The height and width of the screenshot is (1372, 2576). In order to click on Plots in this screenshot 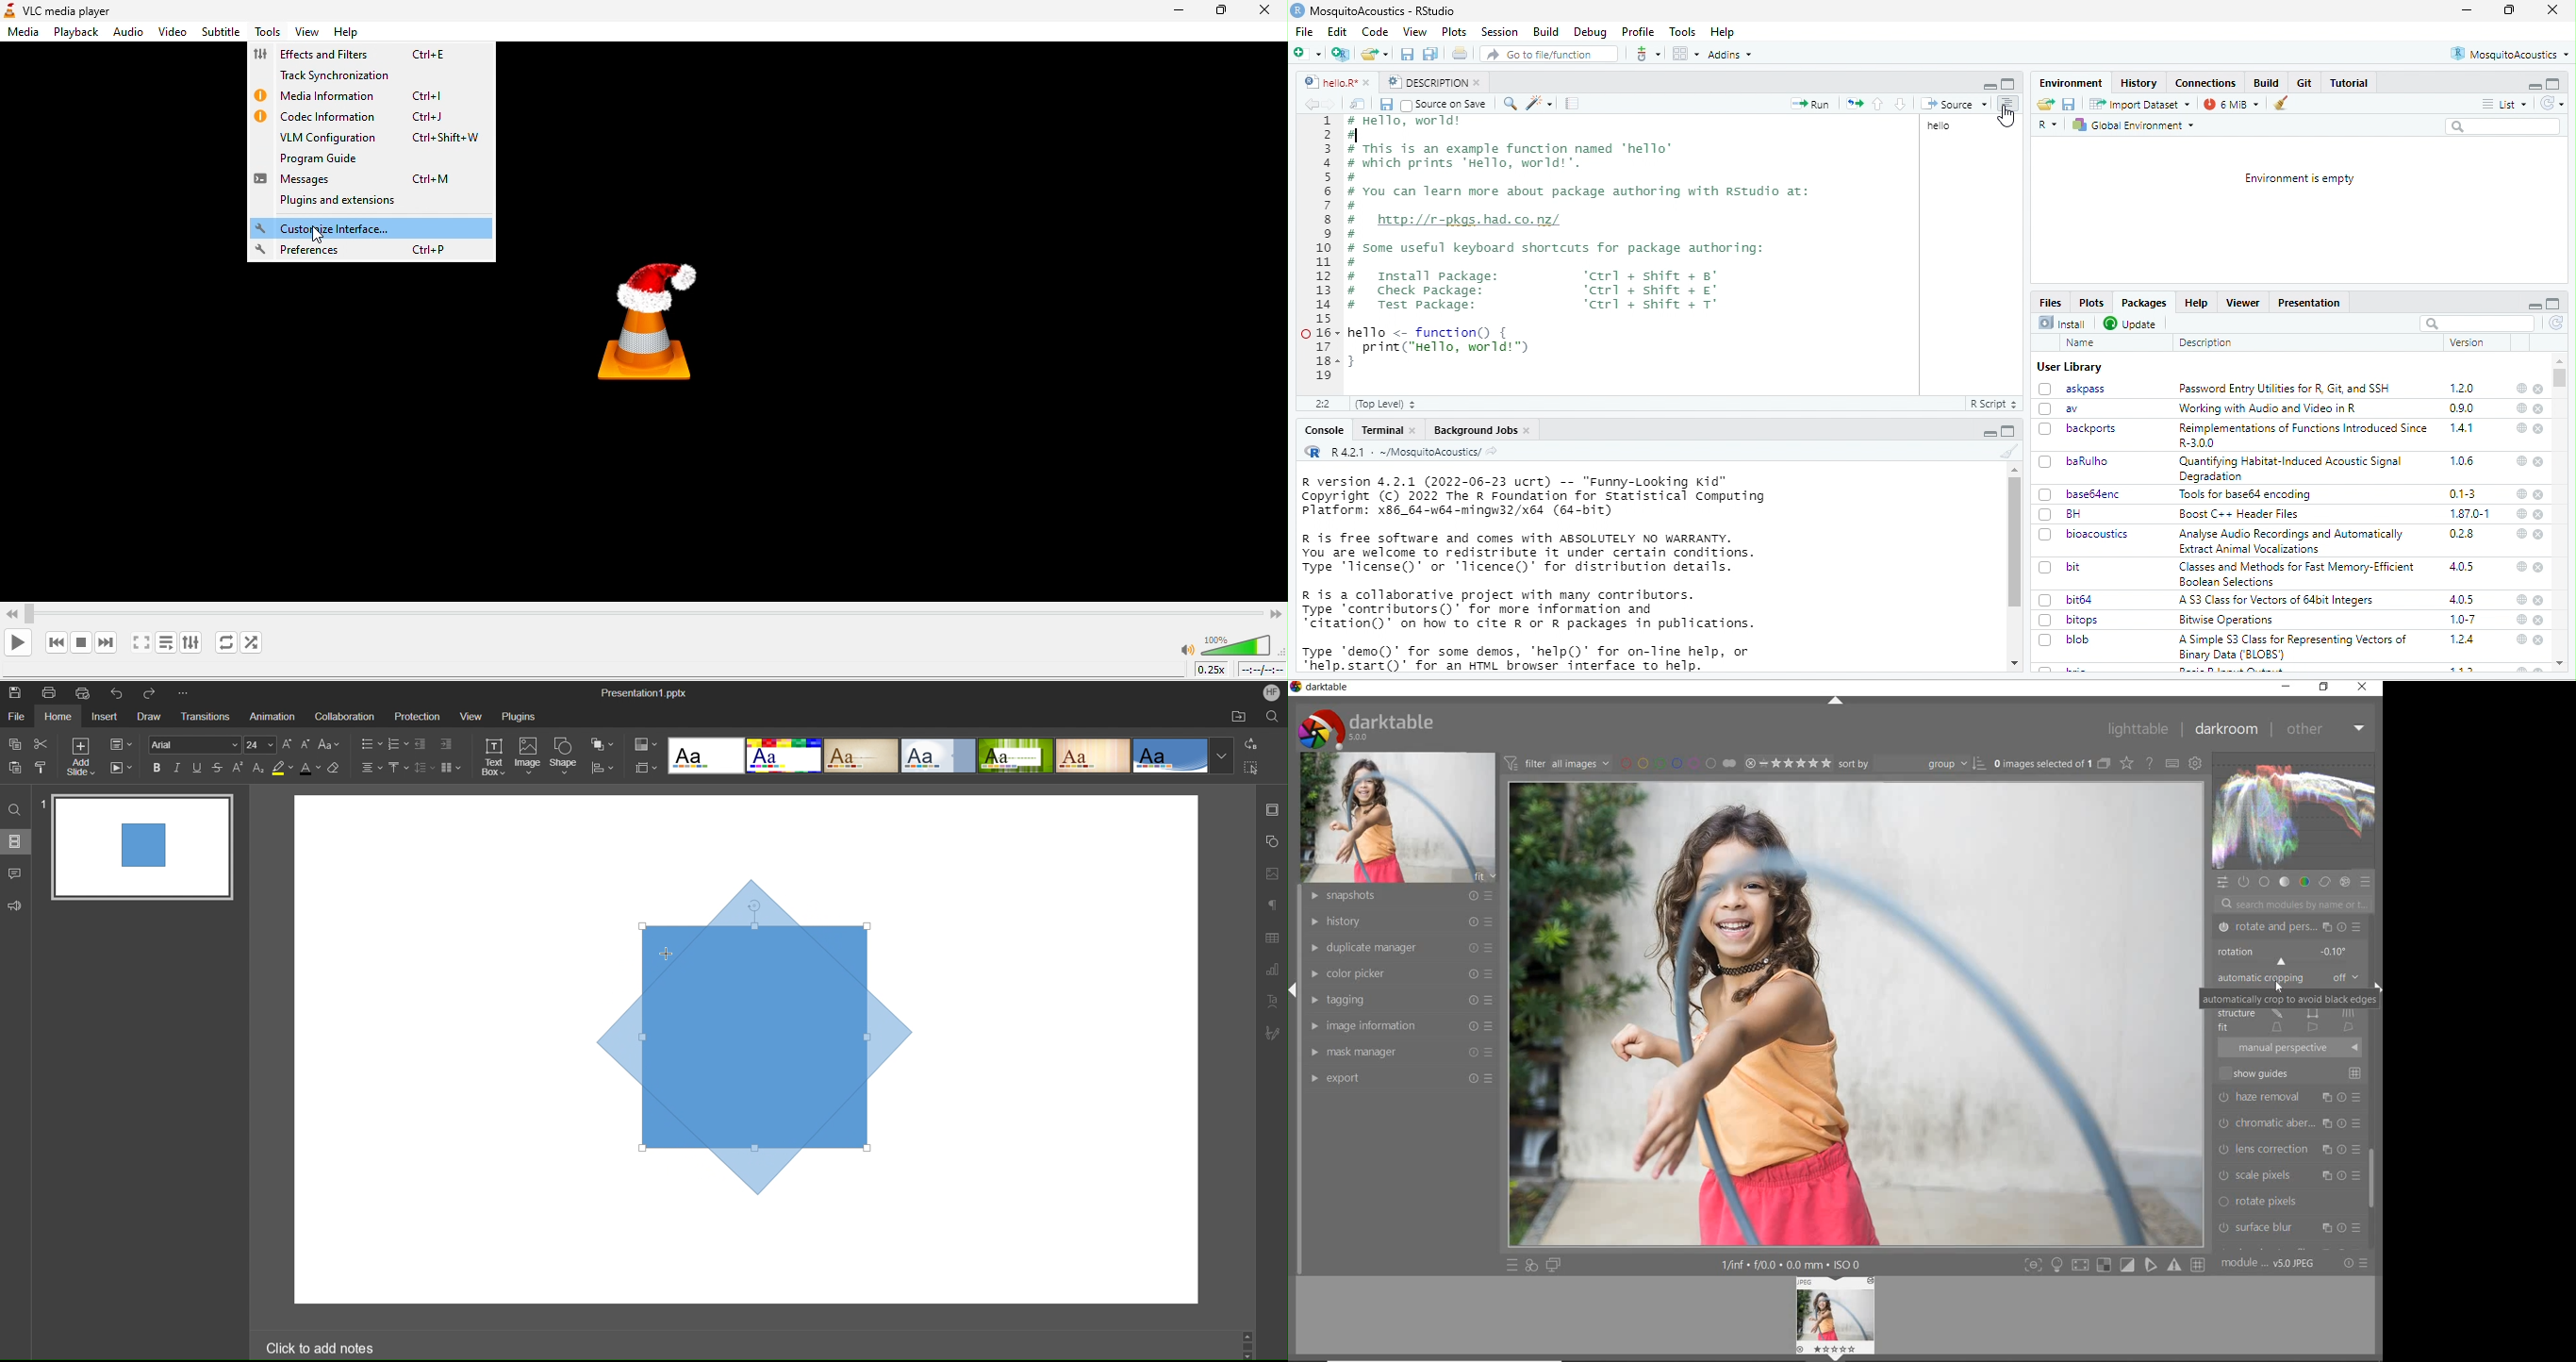, I will do `click(2094, 302)`.